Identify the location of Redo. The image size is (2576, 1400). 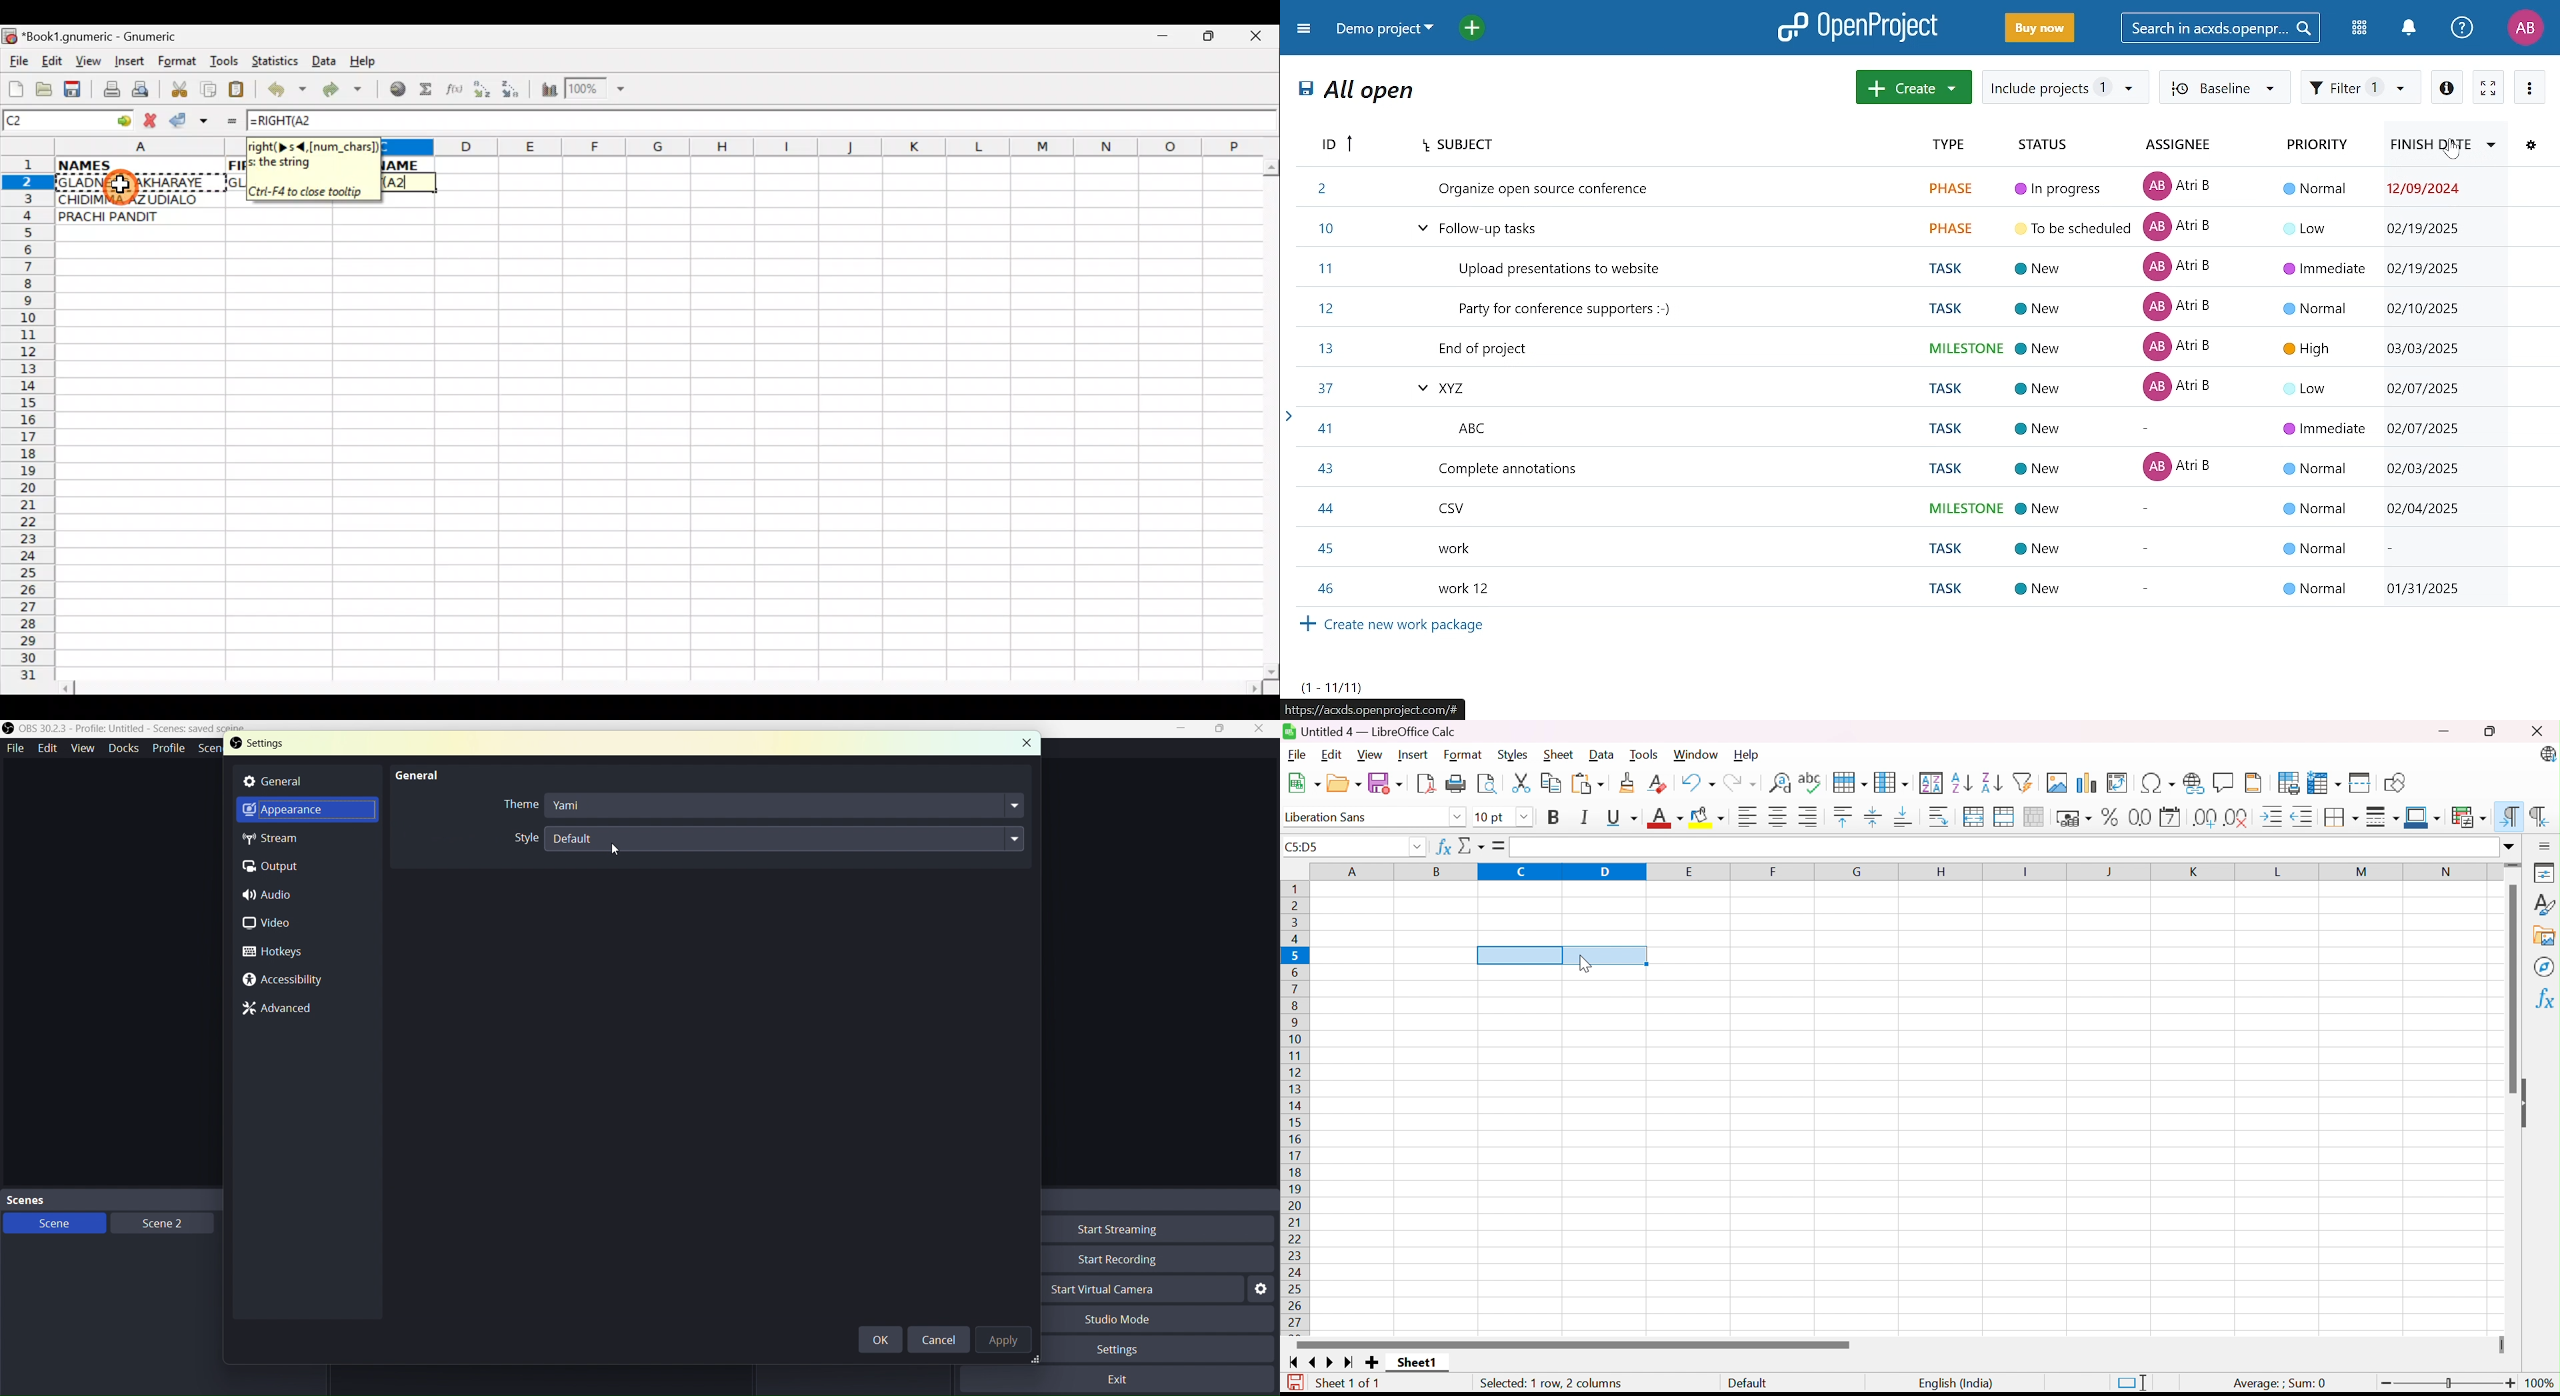
(1742, 781).